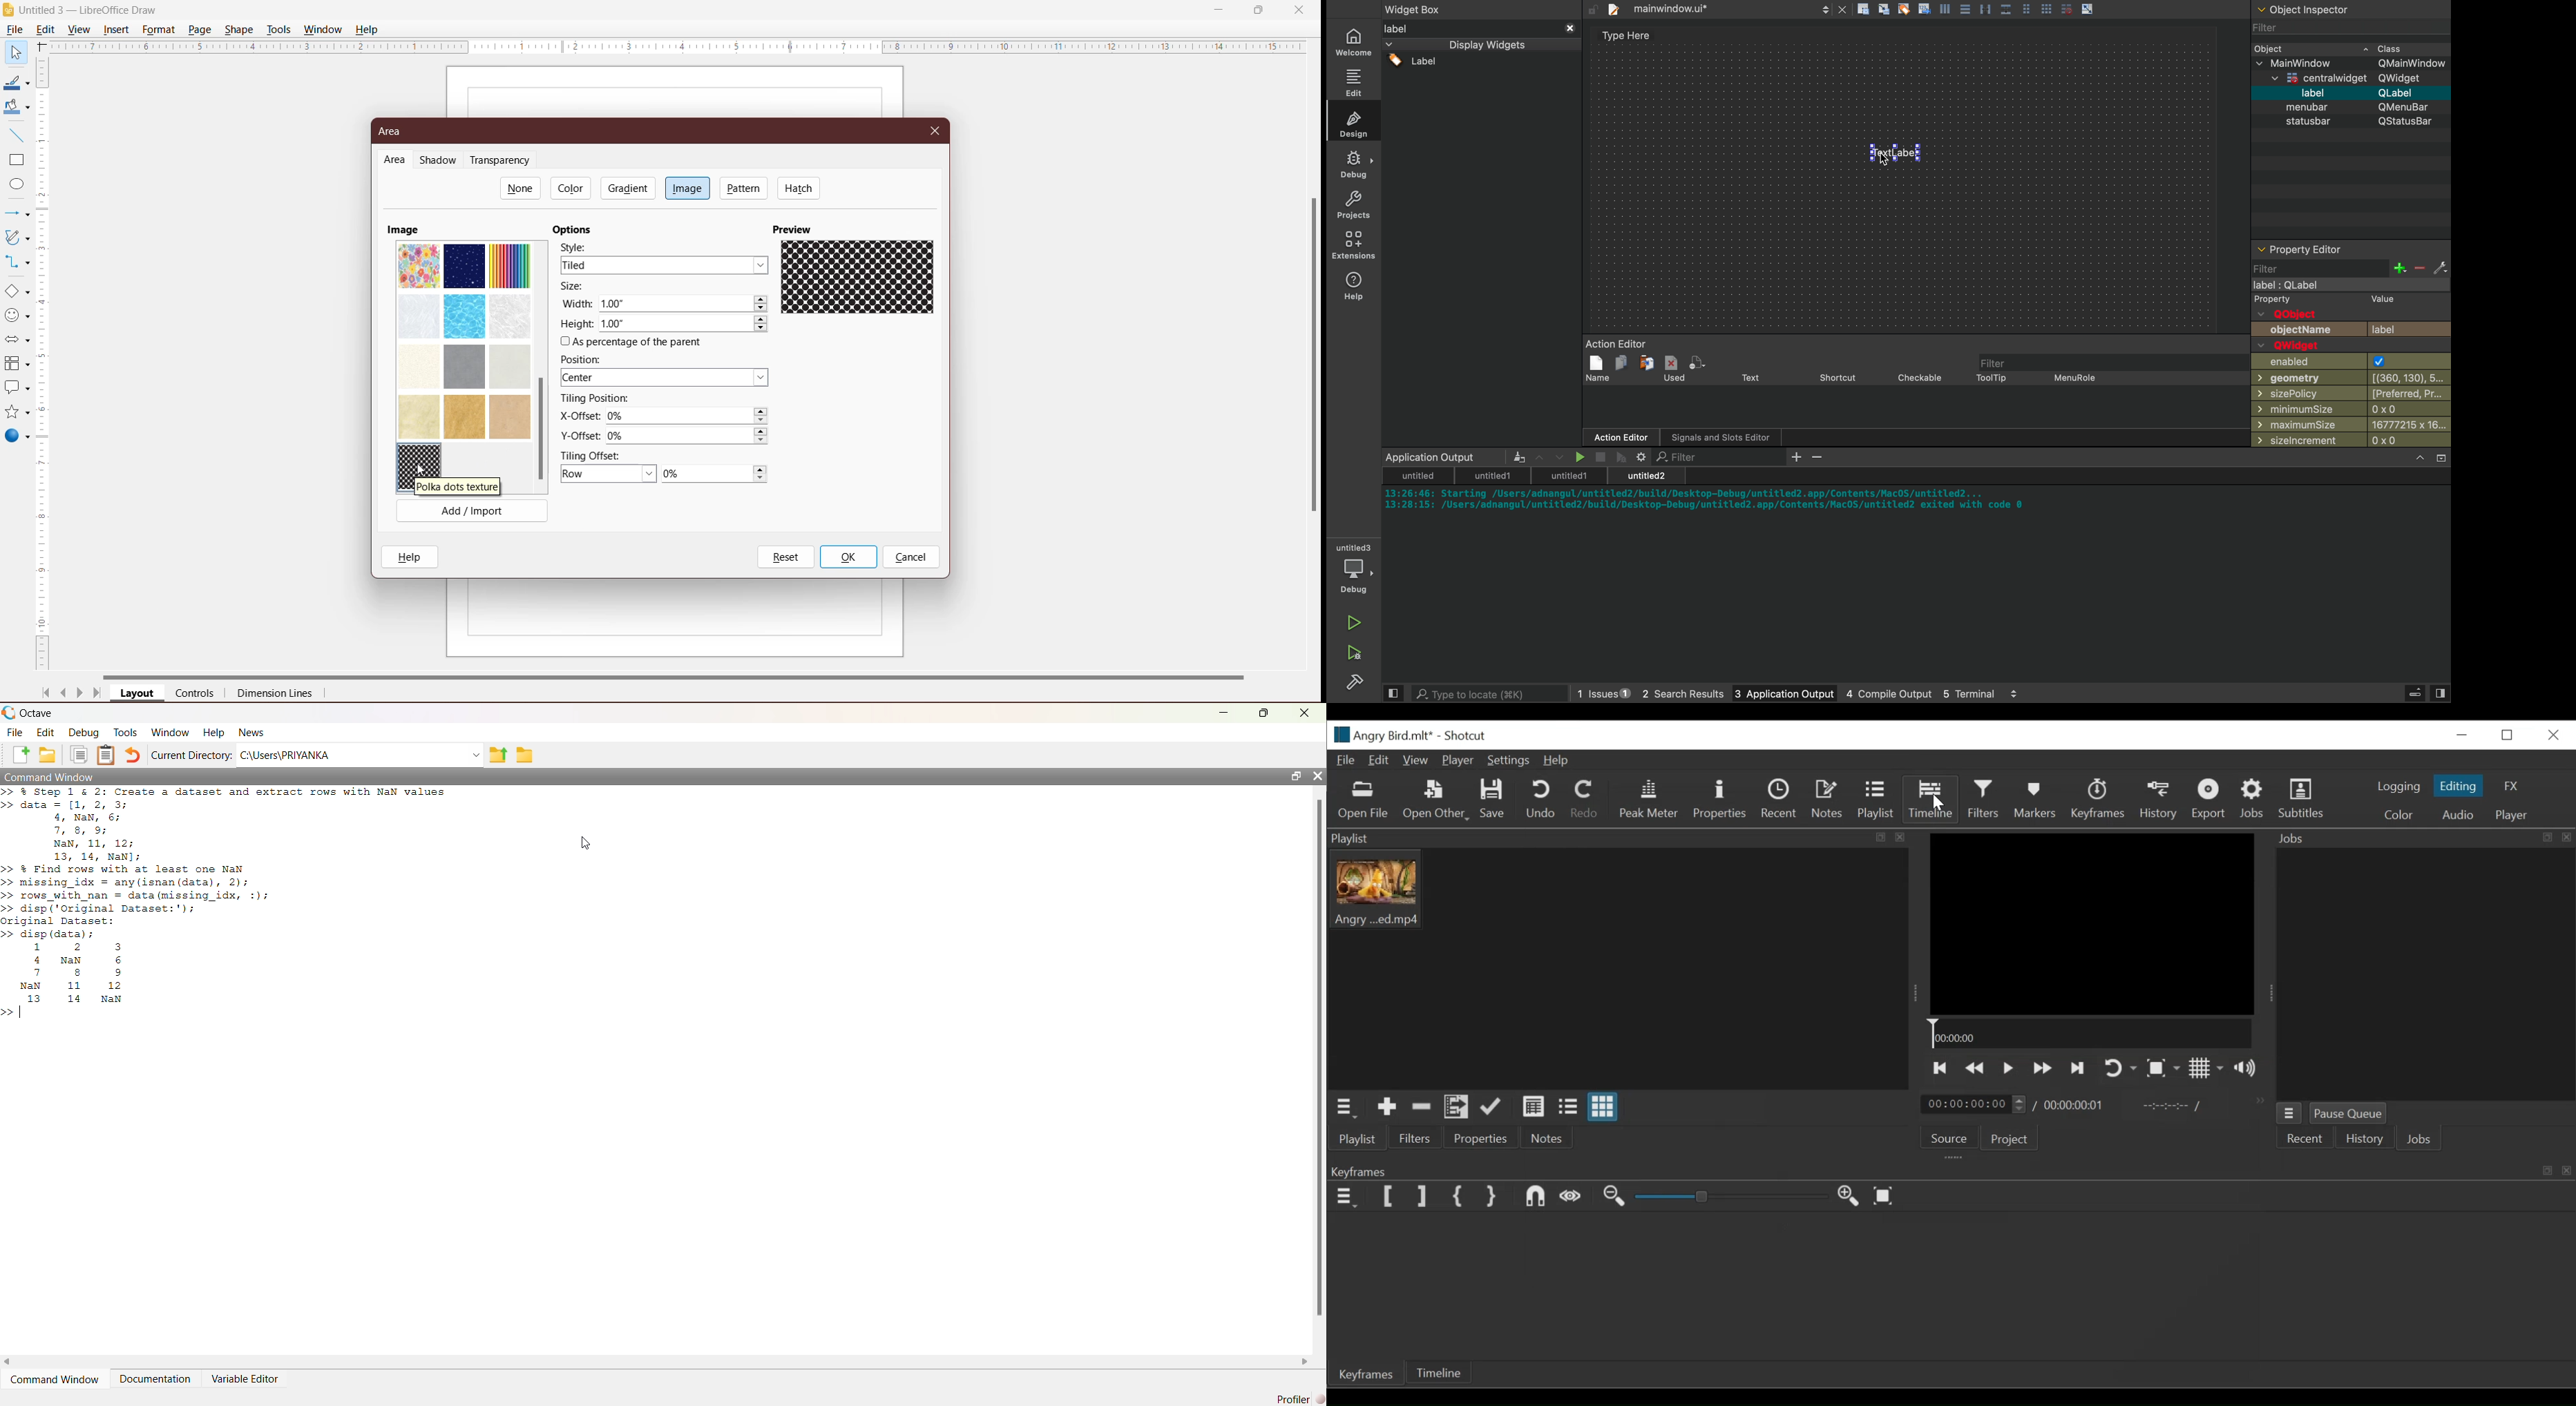 This screenshot has width=2576, height=1428. I want to click on Ellipse, so click(13, 186).